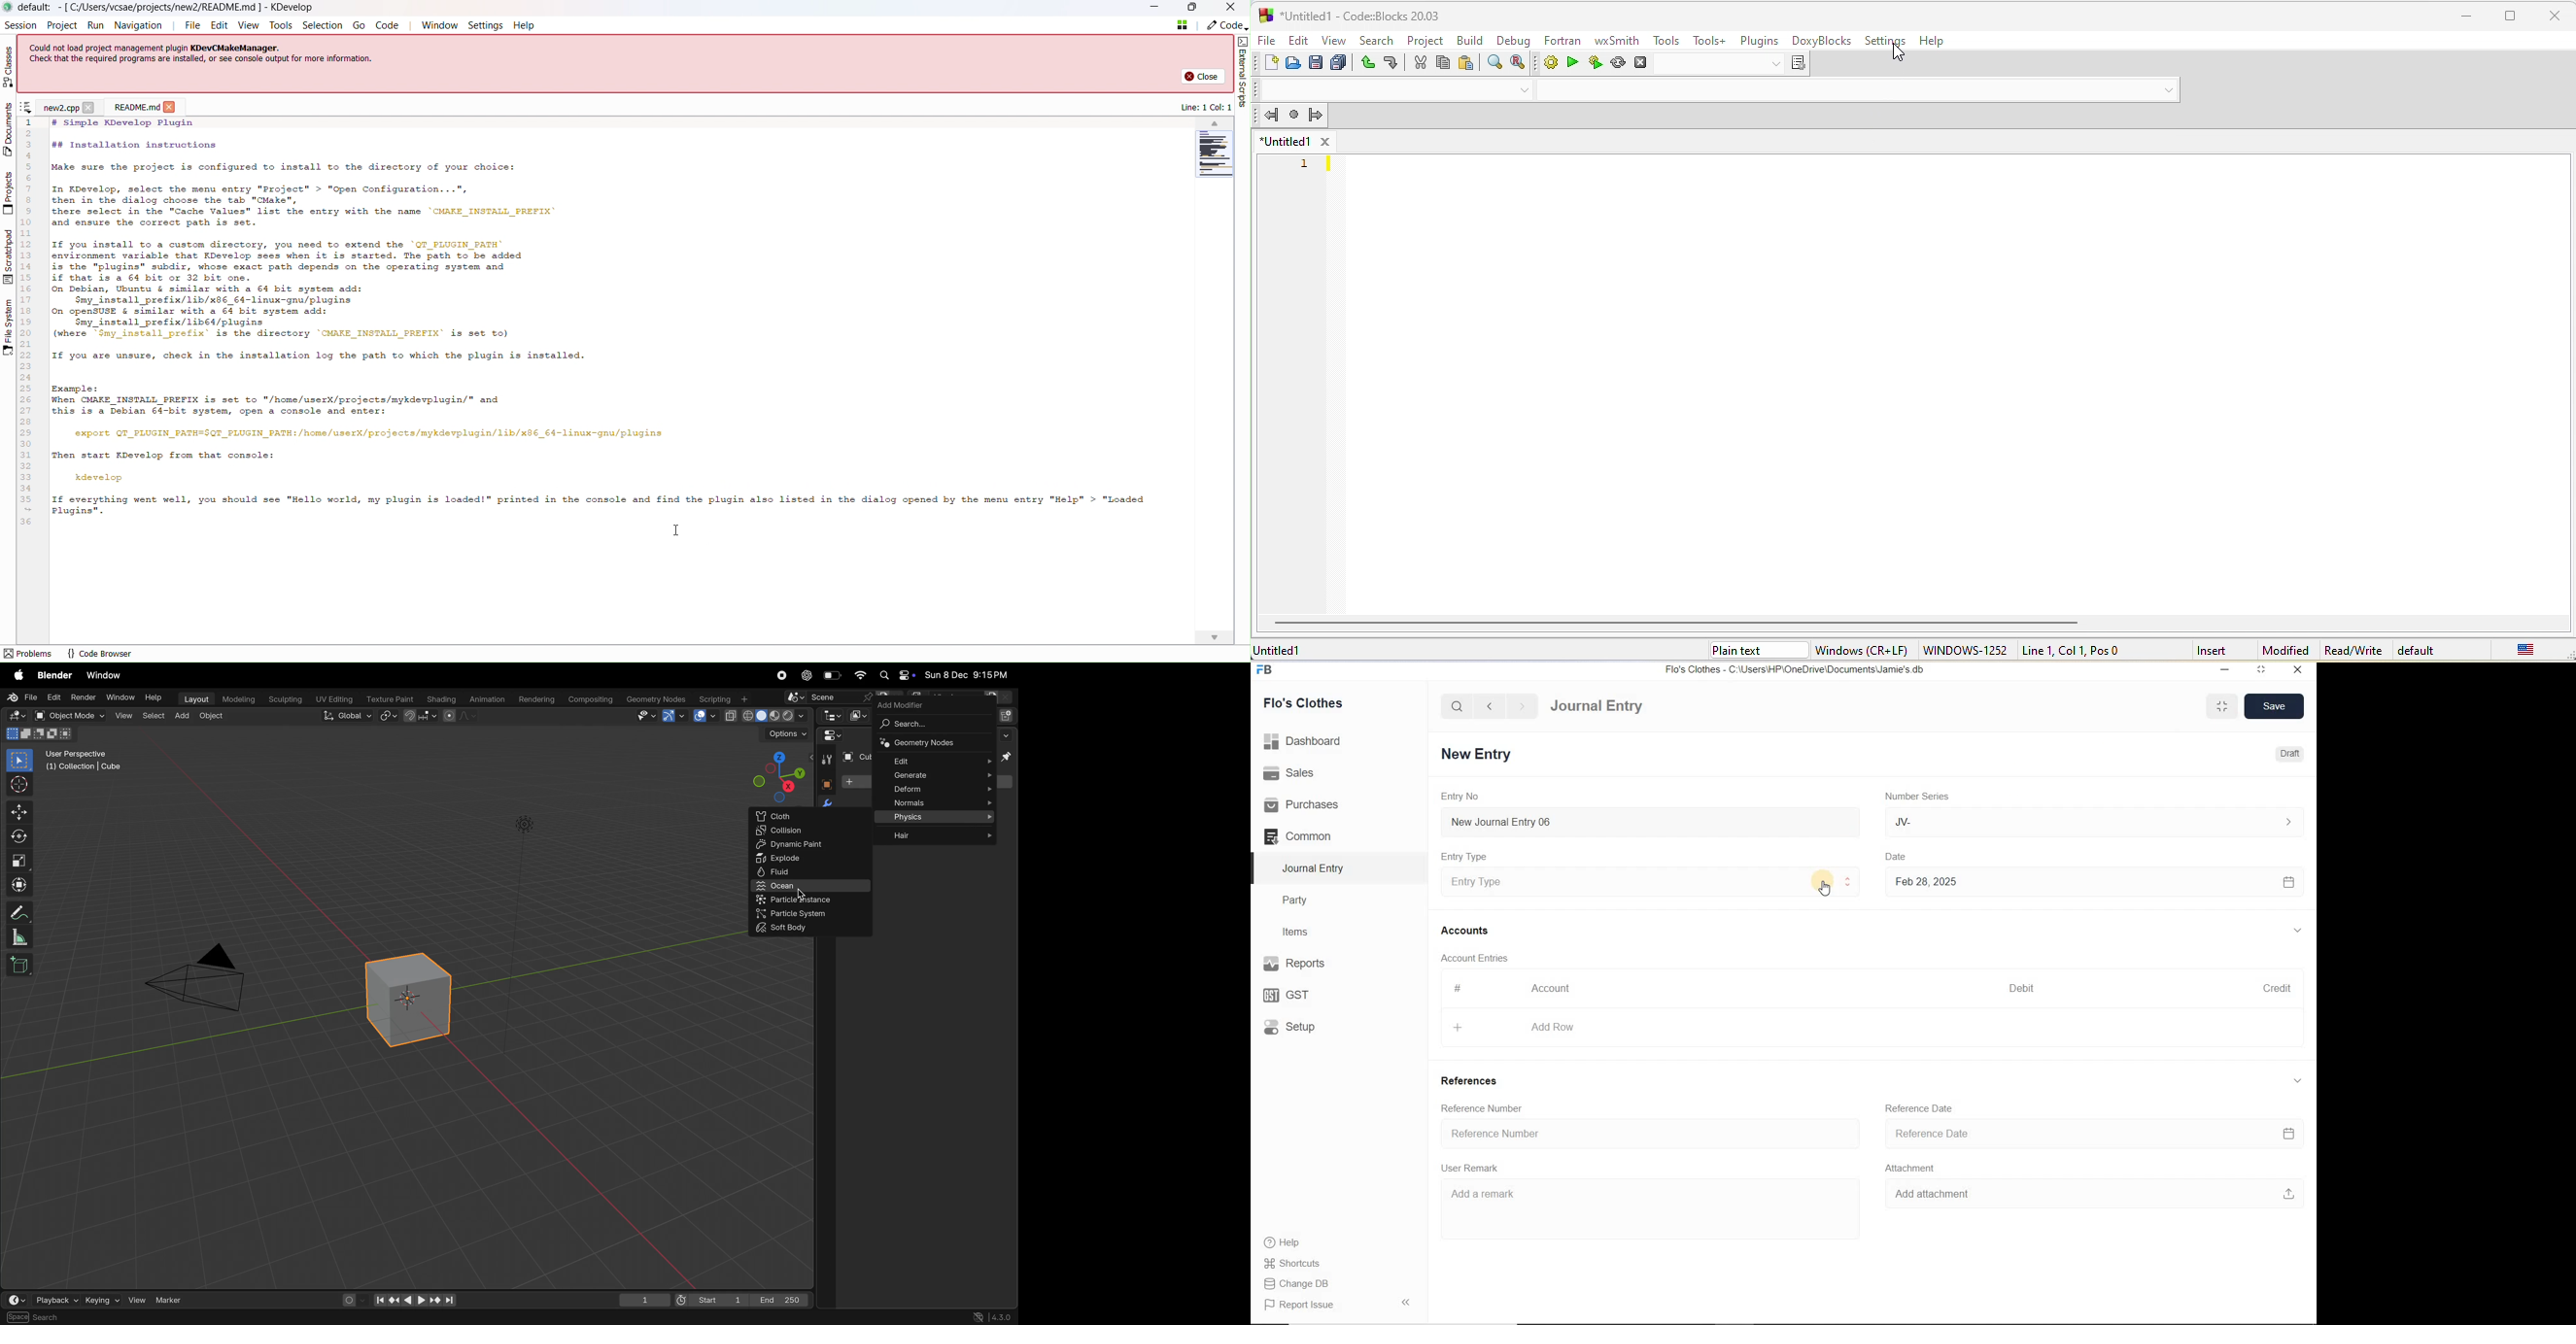 The height and width of the screenshot is (1344, 2576). What do you see at coordinates (1282, 1243) in the screenshot?
I see `help` at bounding box center [1282, 1243].